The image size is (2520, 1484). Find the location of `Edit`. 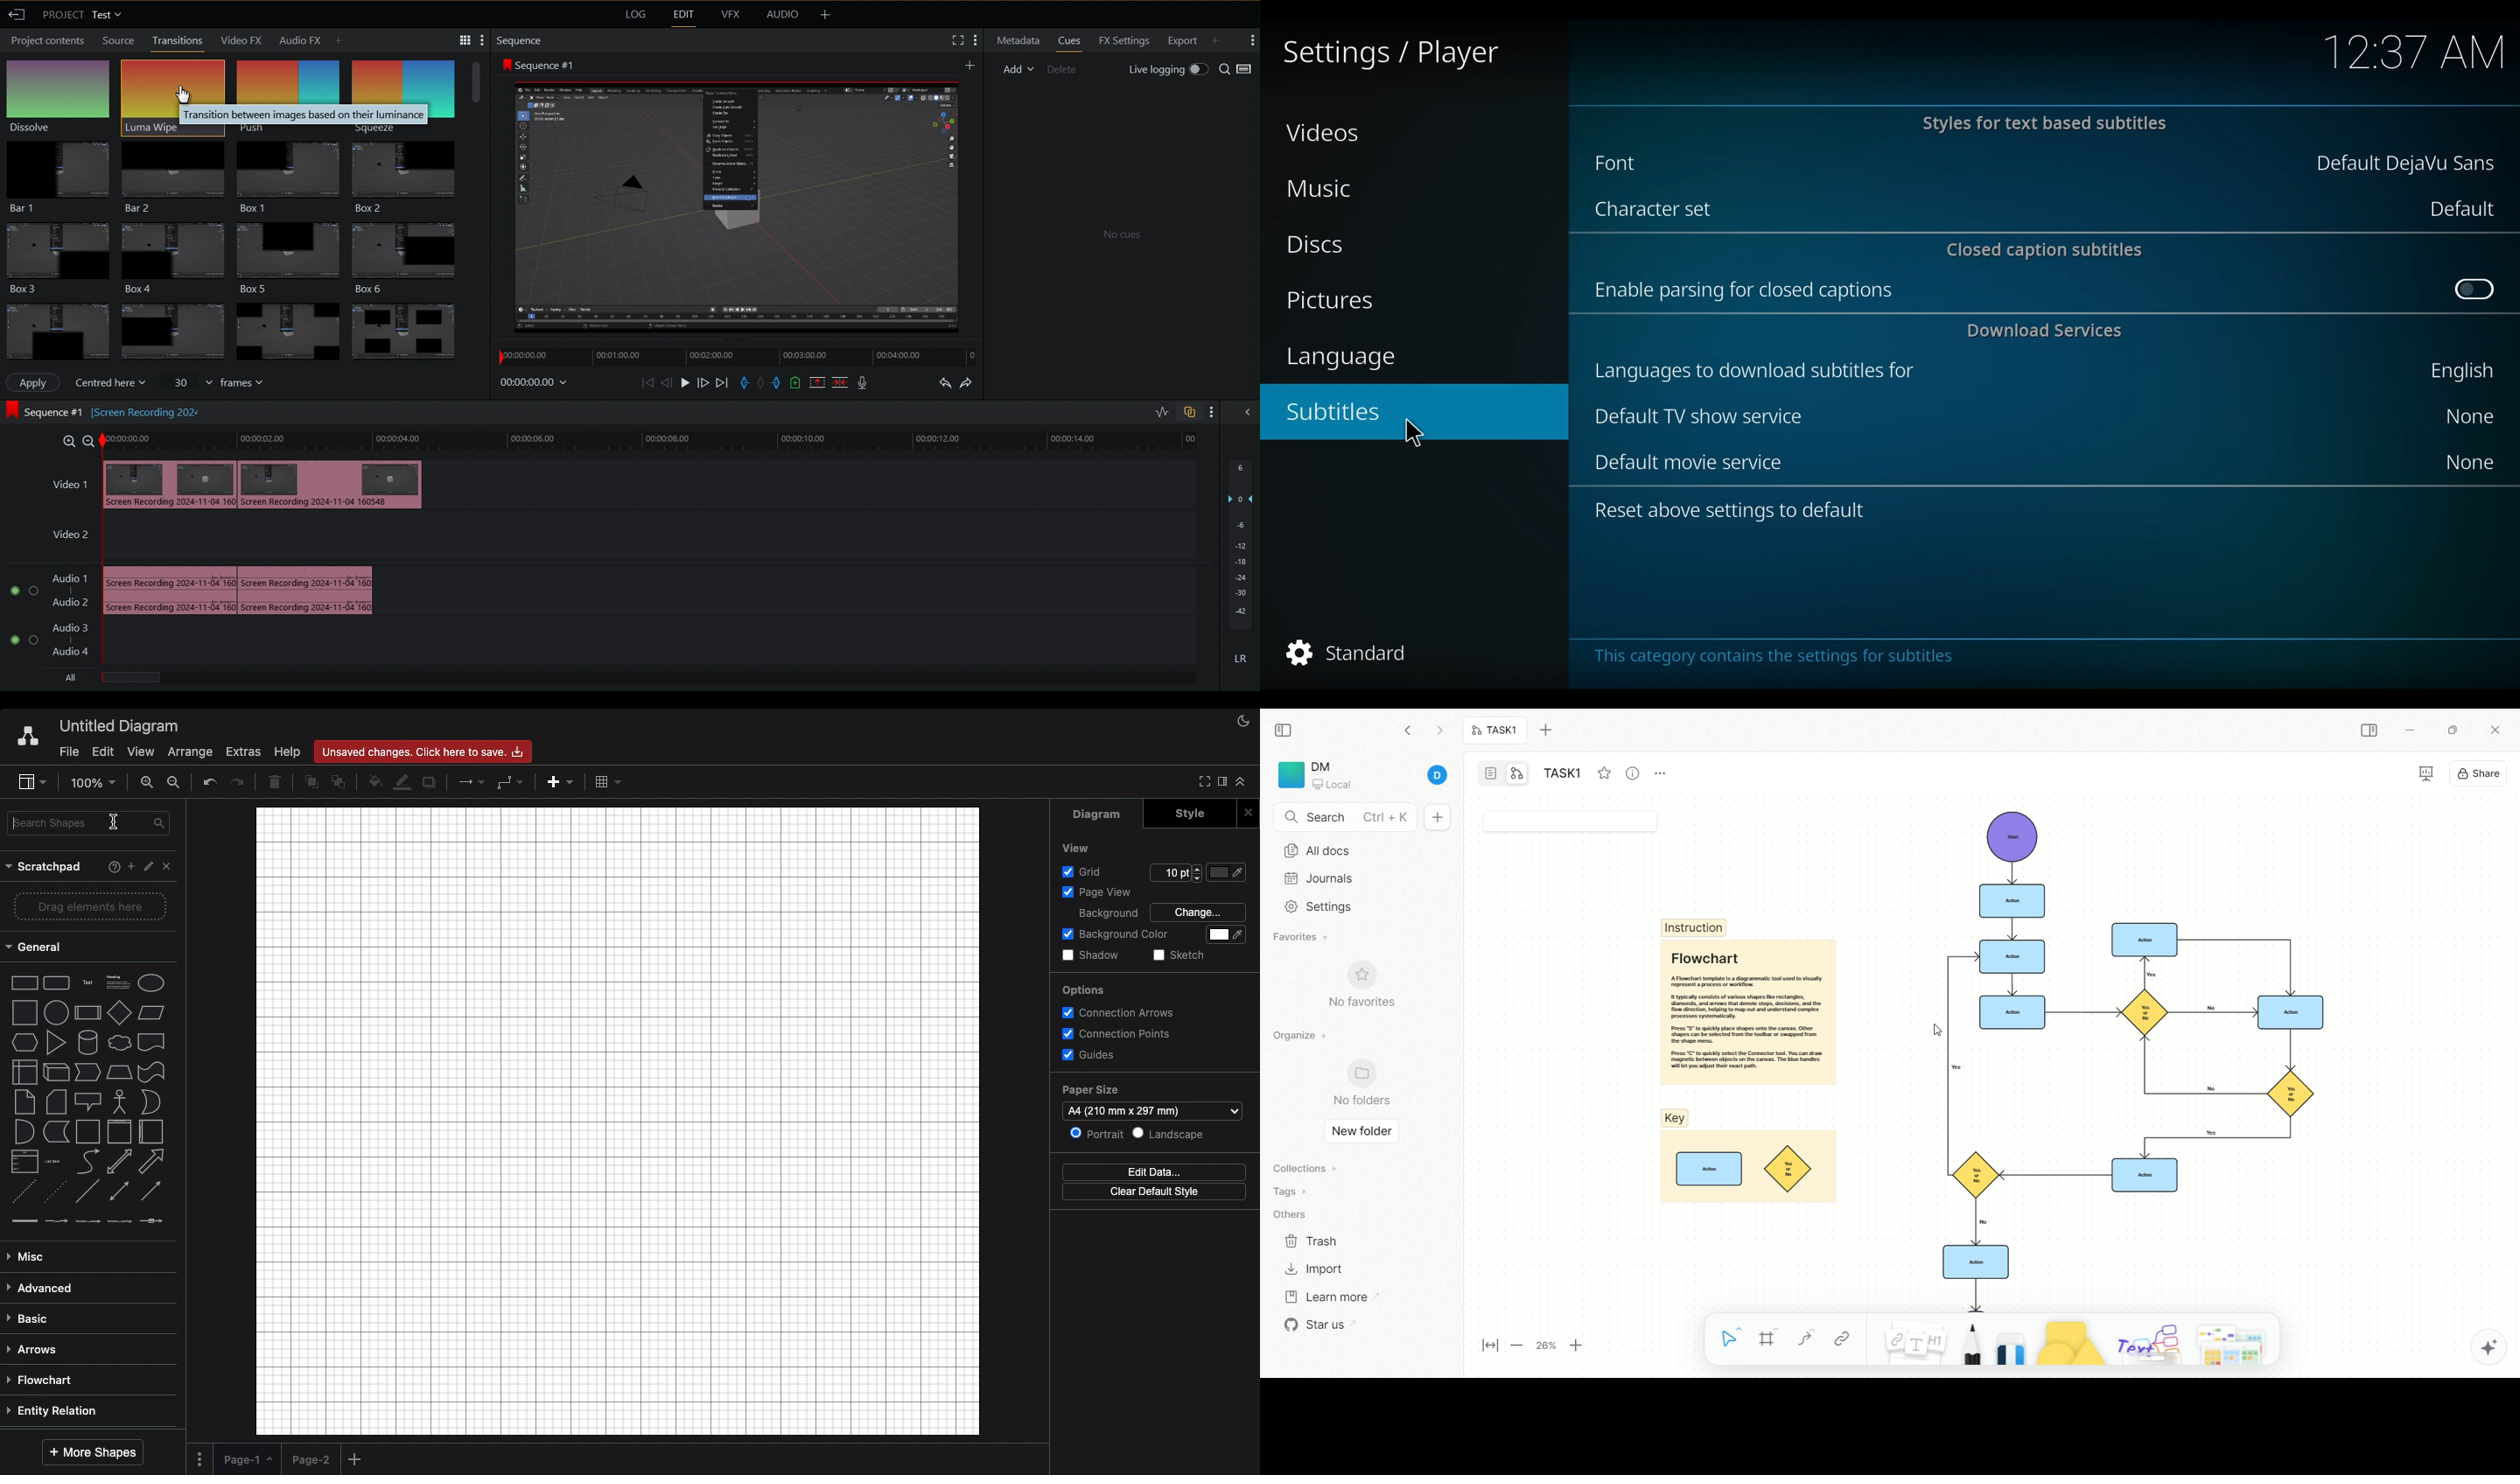

Edit is located at coordinates (682, 16).